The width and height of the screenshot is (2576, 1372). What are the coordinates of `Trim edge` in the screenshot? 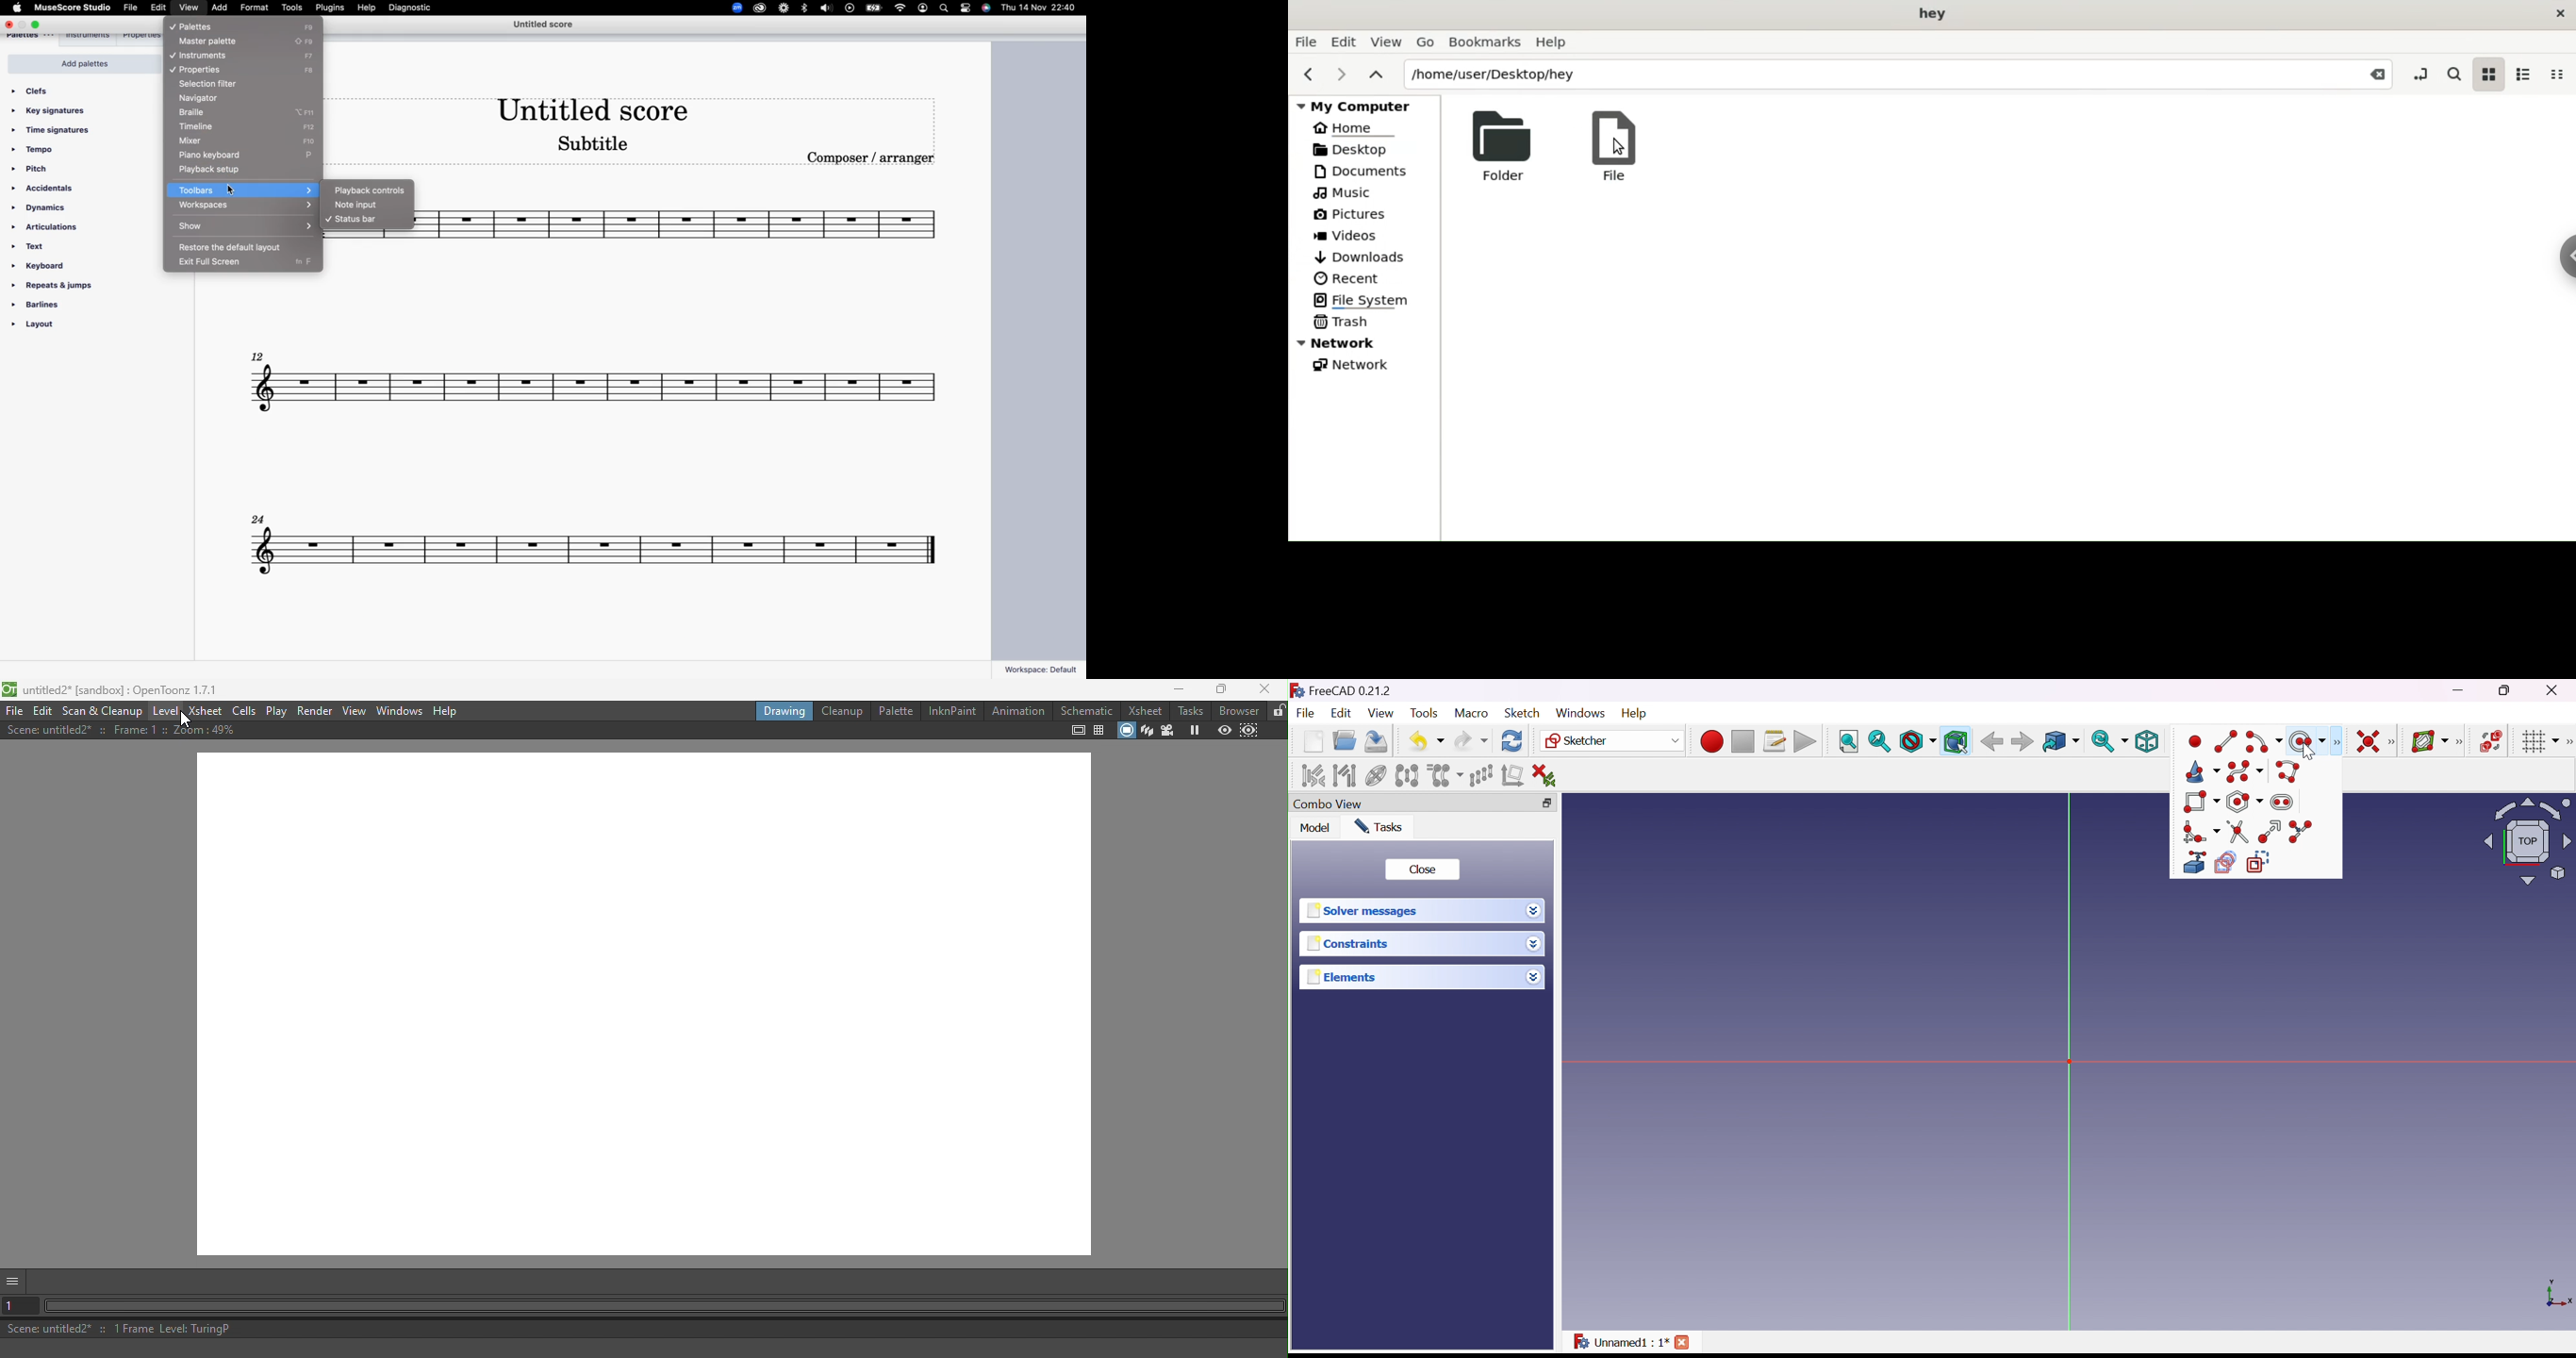 It's located at (2239, 833).